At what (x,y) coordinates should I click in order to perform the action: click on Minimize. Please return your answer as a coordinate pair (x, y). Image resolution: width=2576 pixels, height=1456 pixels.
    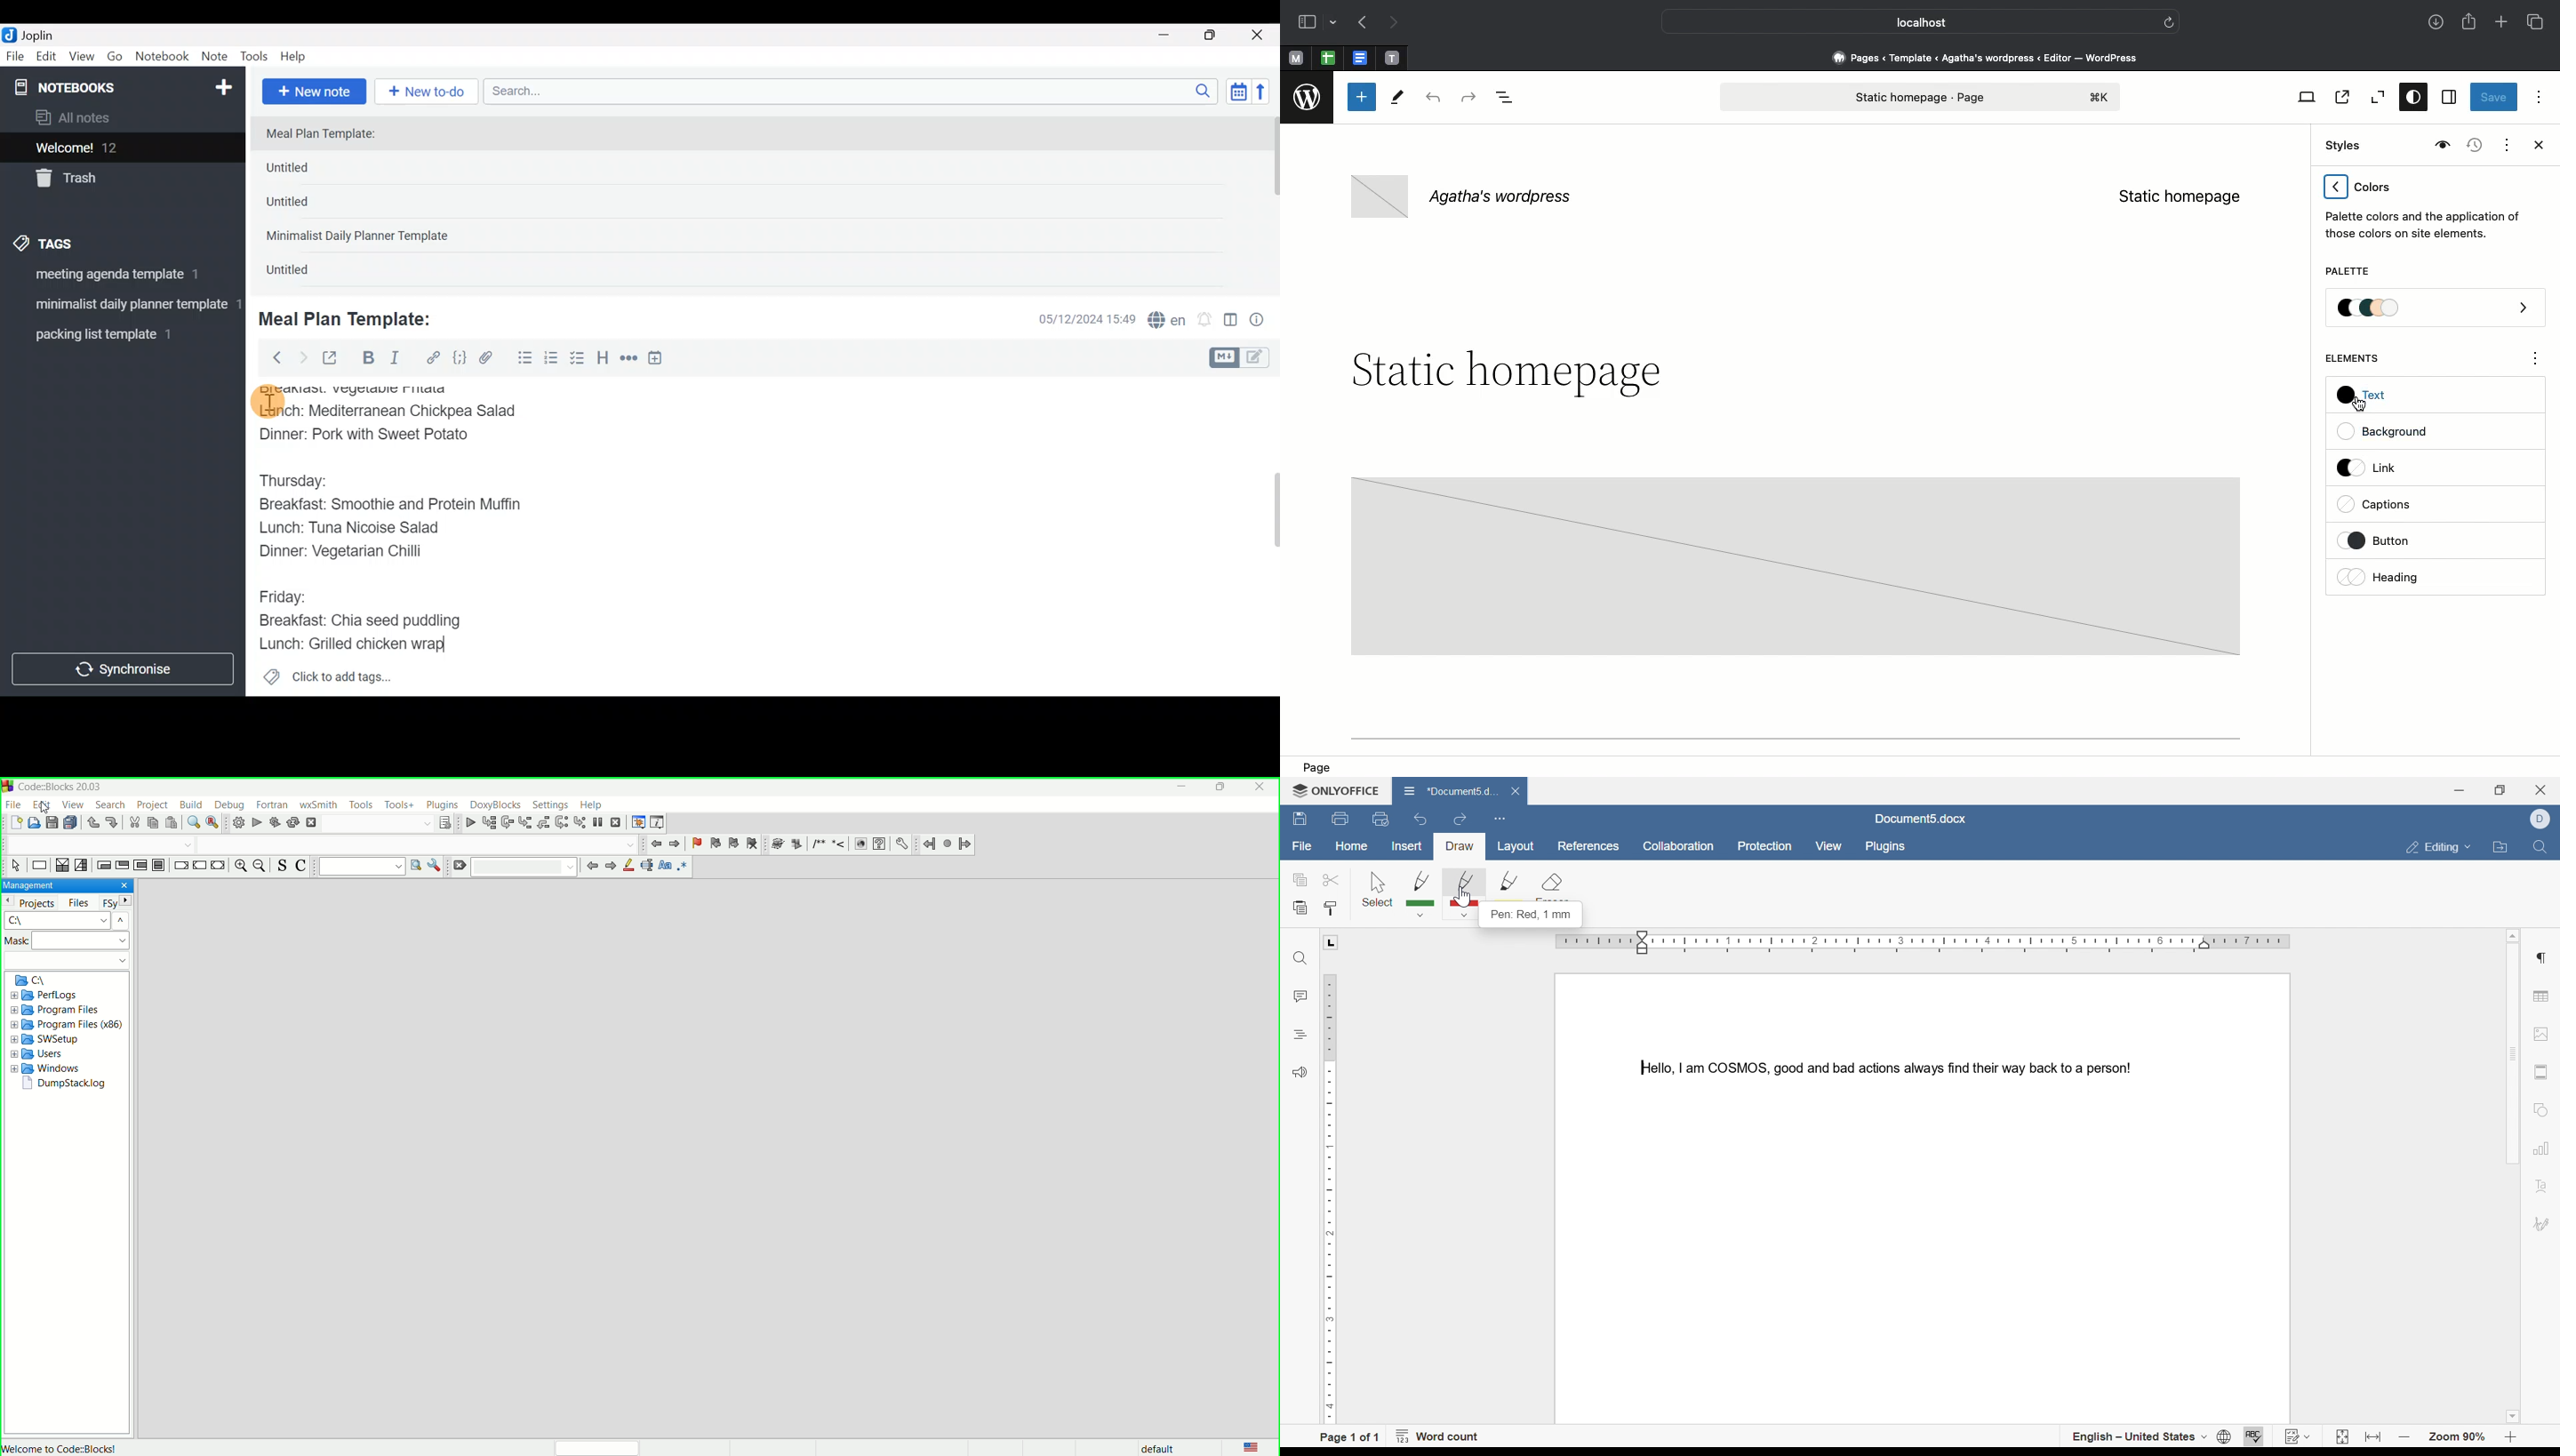
    Looking at the image, I should click on (1171, 33).